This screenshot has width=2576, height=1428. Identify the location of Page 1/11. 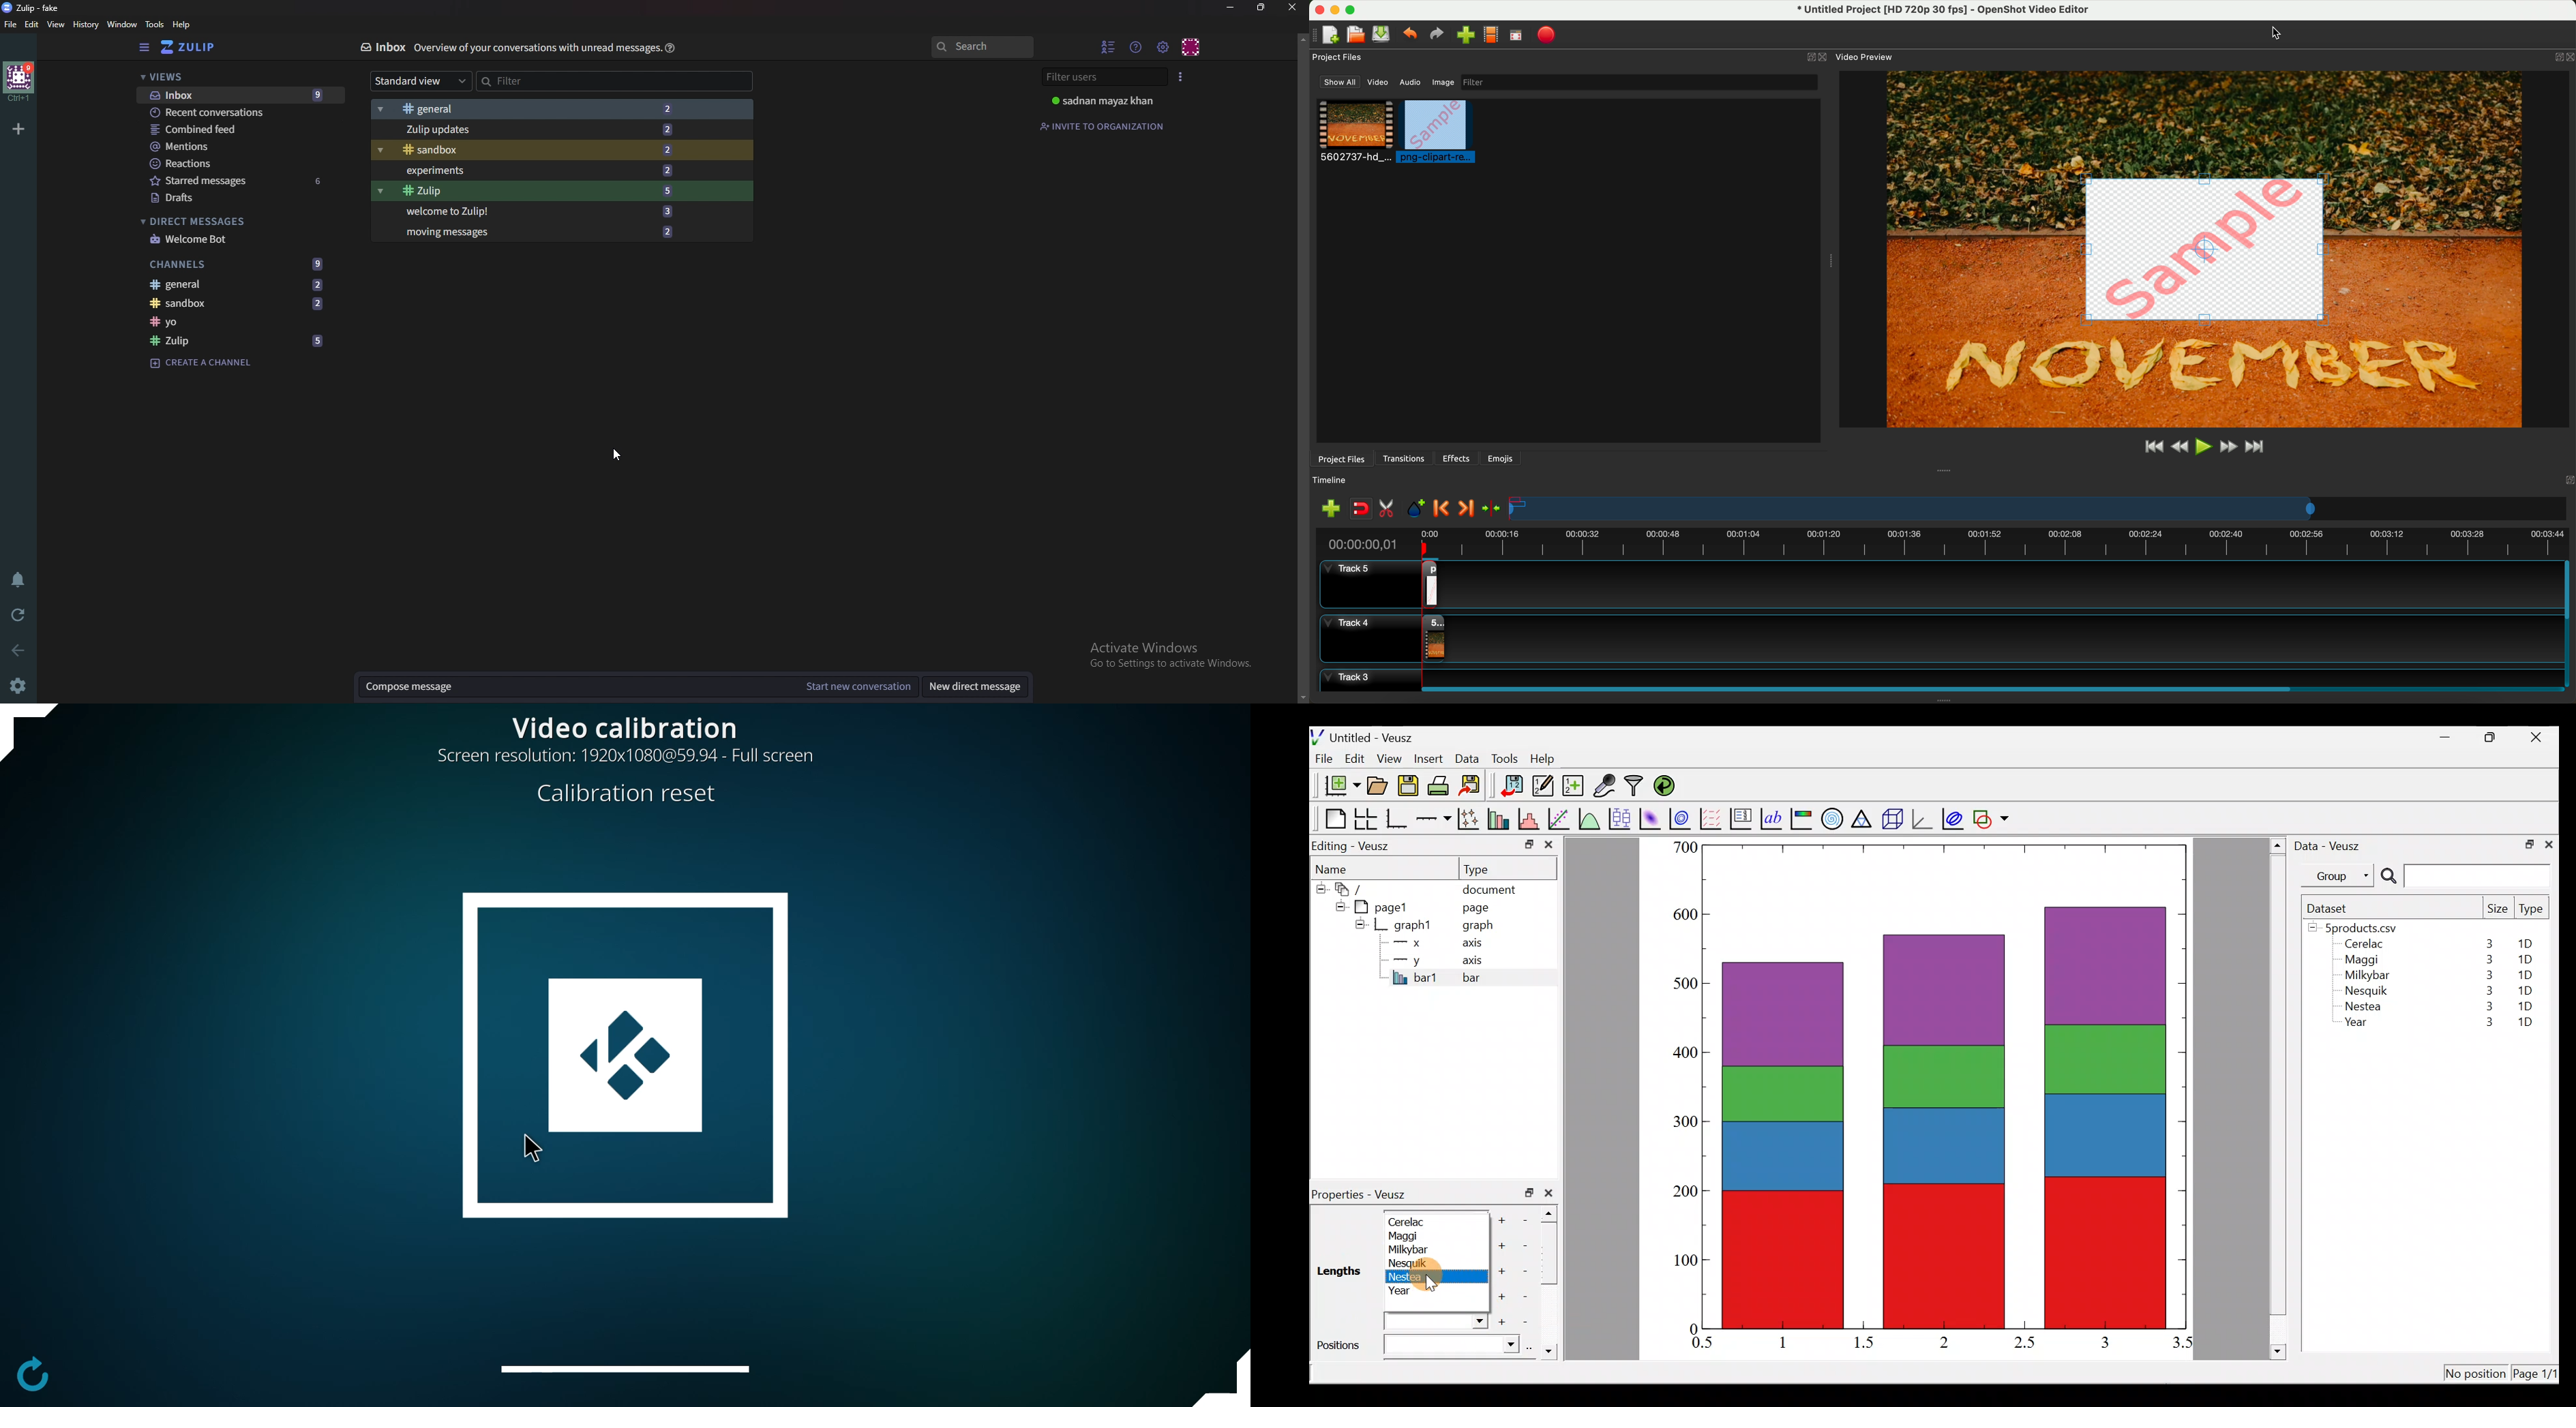
(2537, 1376).